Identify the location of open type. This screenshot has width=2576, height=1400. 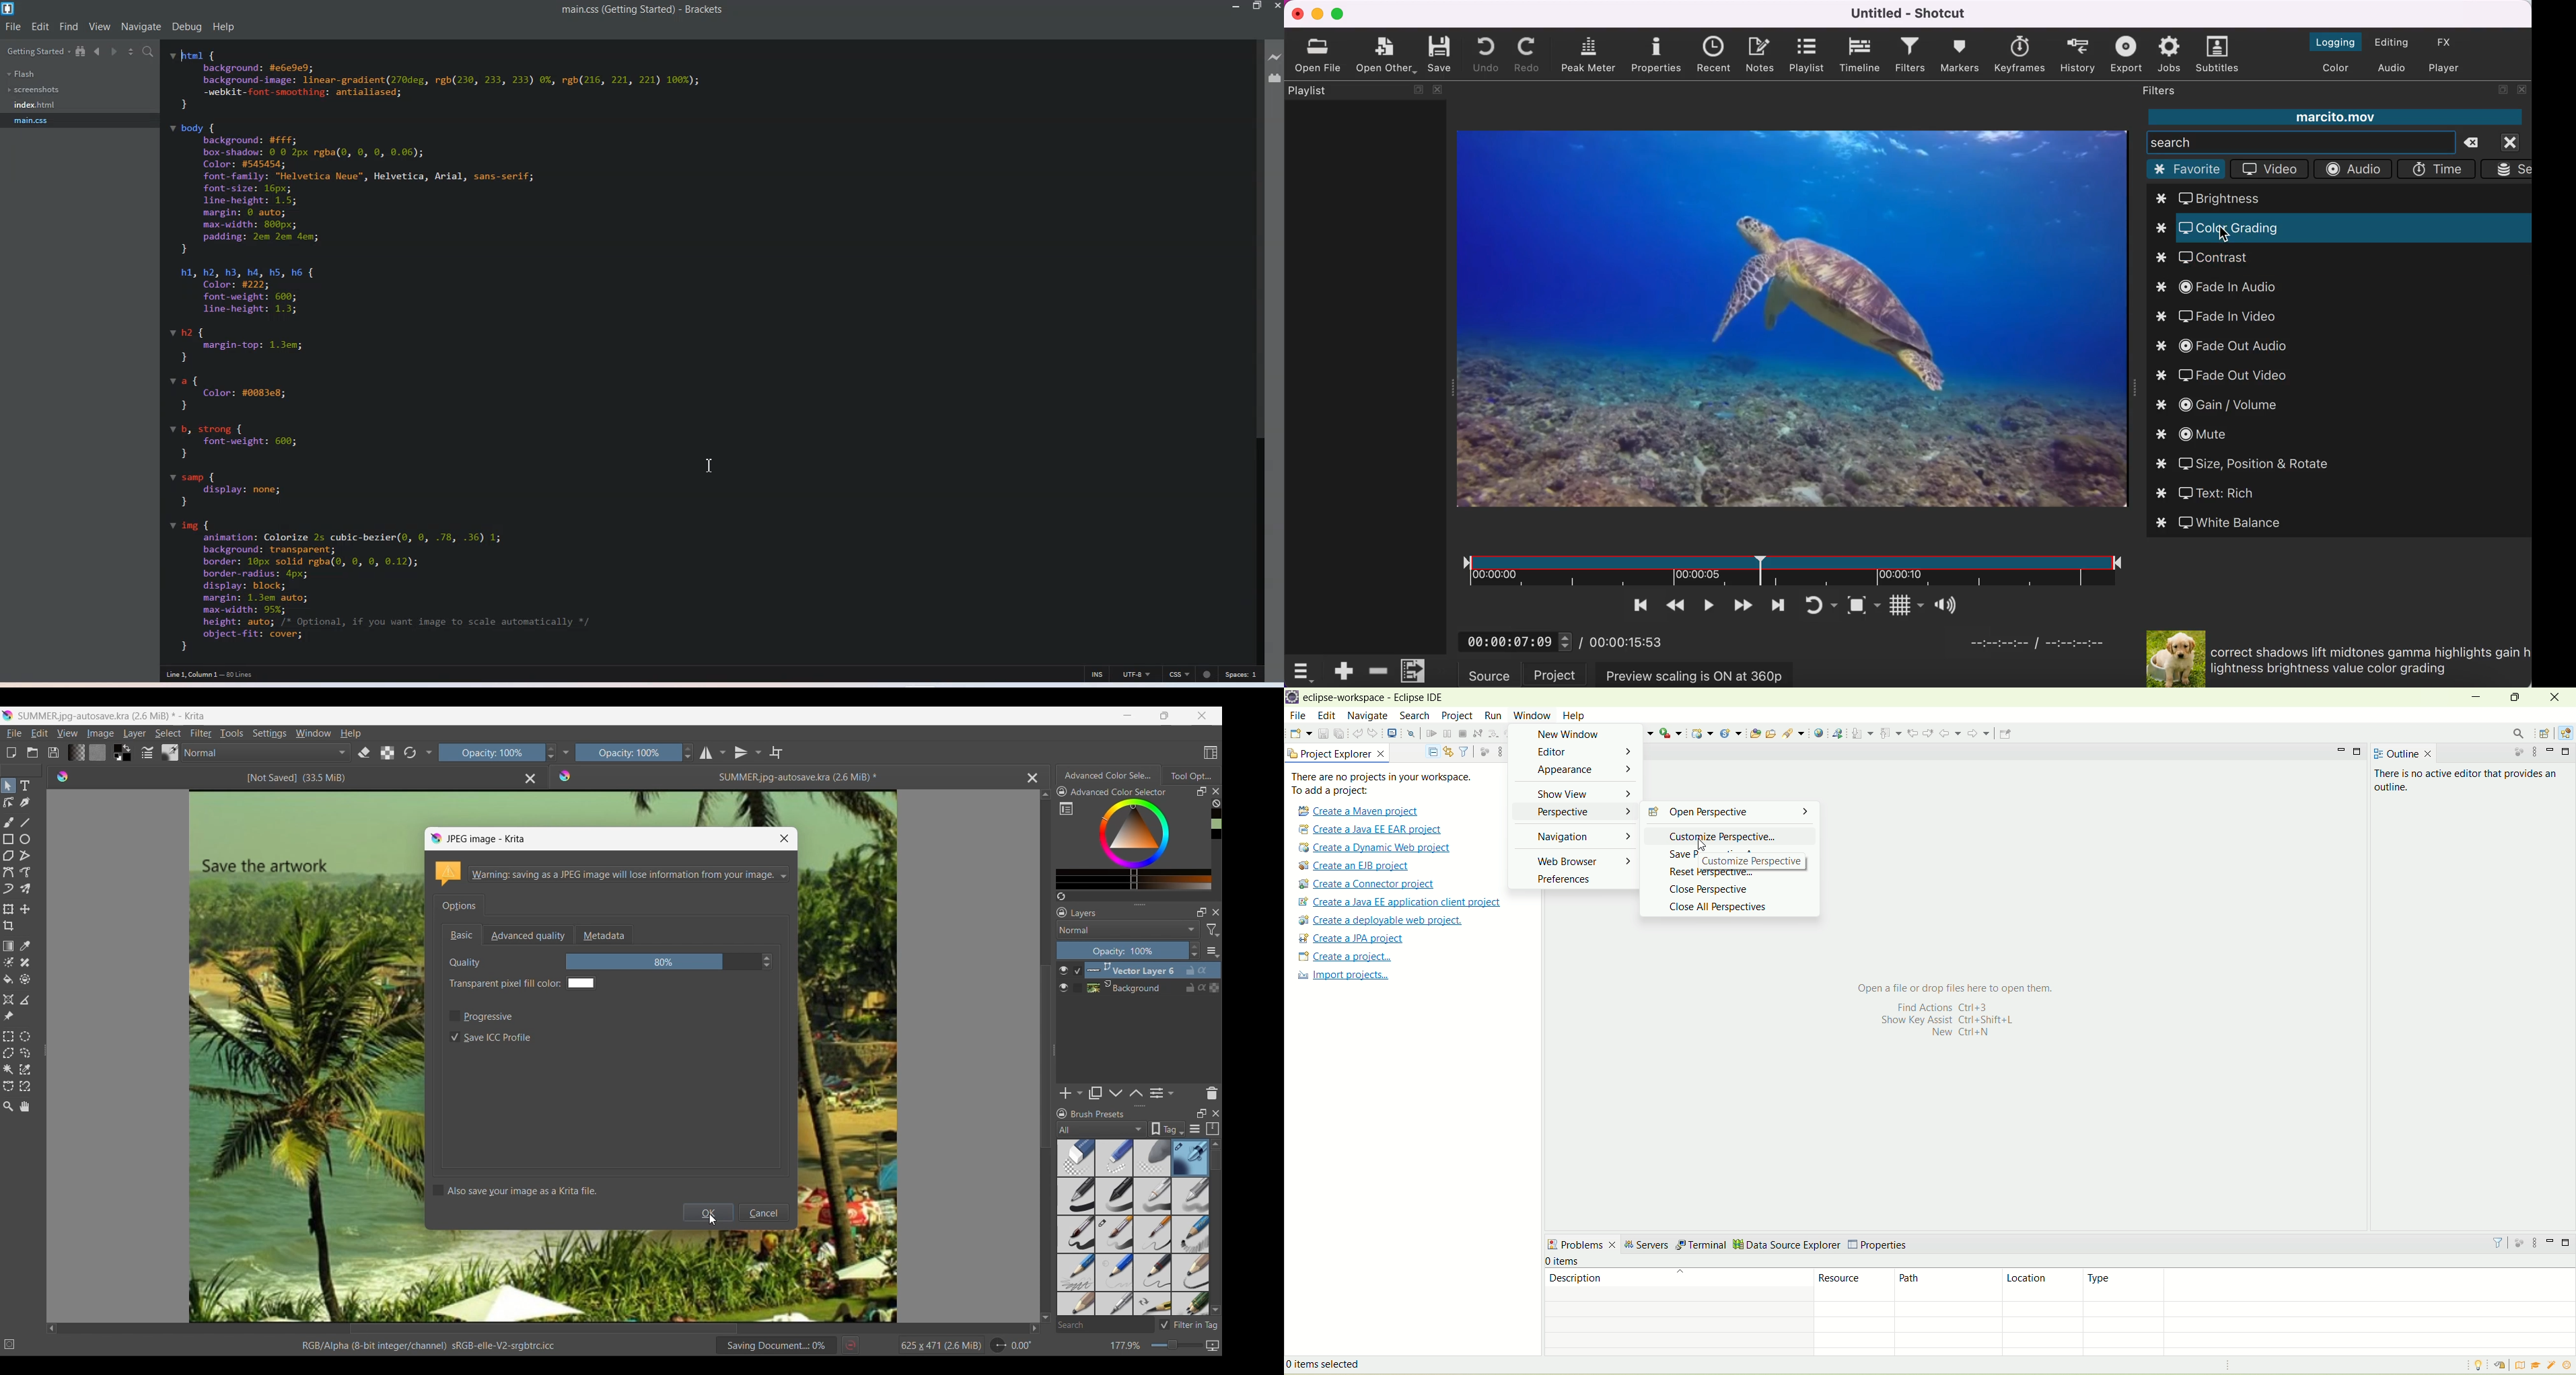
(1754, 733).